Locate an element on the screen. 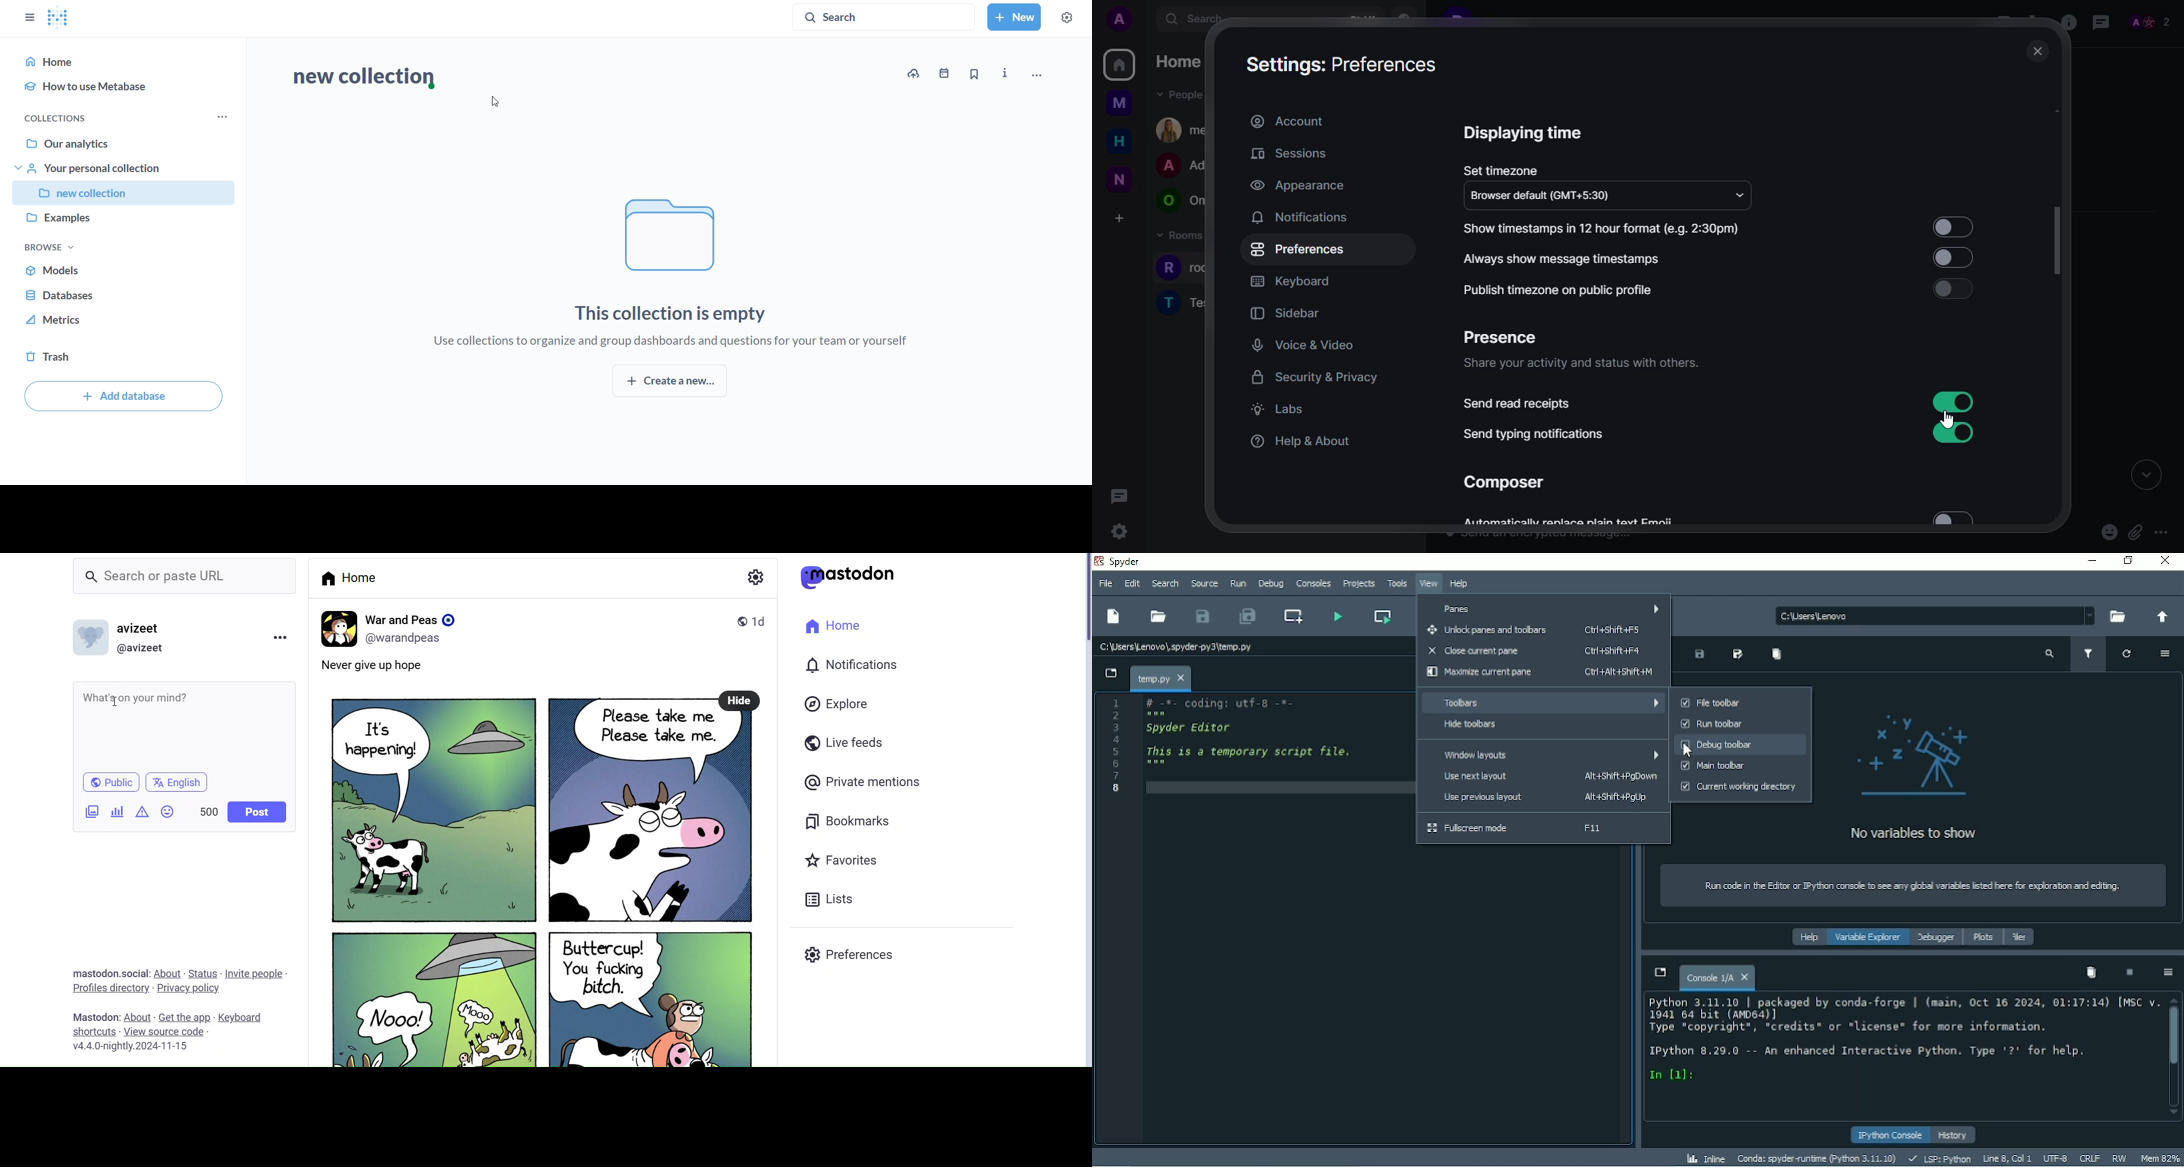 The image size is (2184, 1176). Debugger is located at coordinates (1936, 938).